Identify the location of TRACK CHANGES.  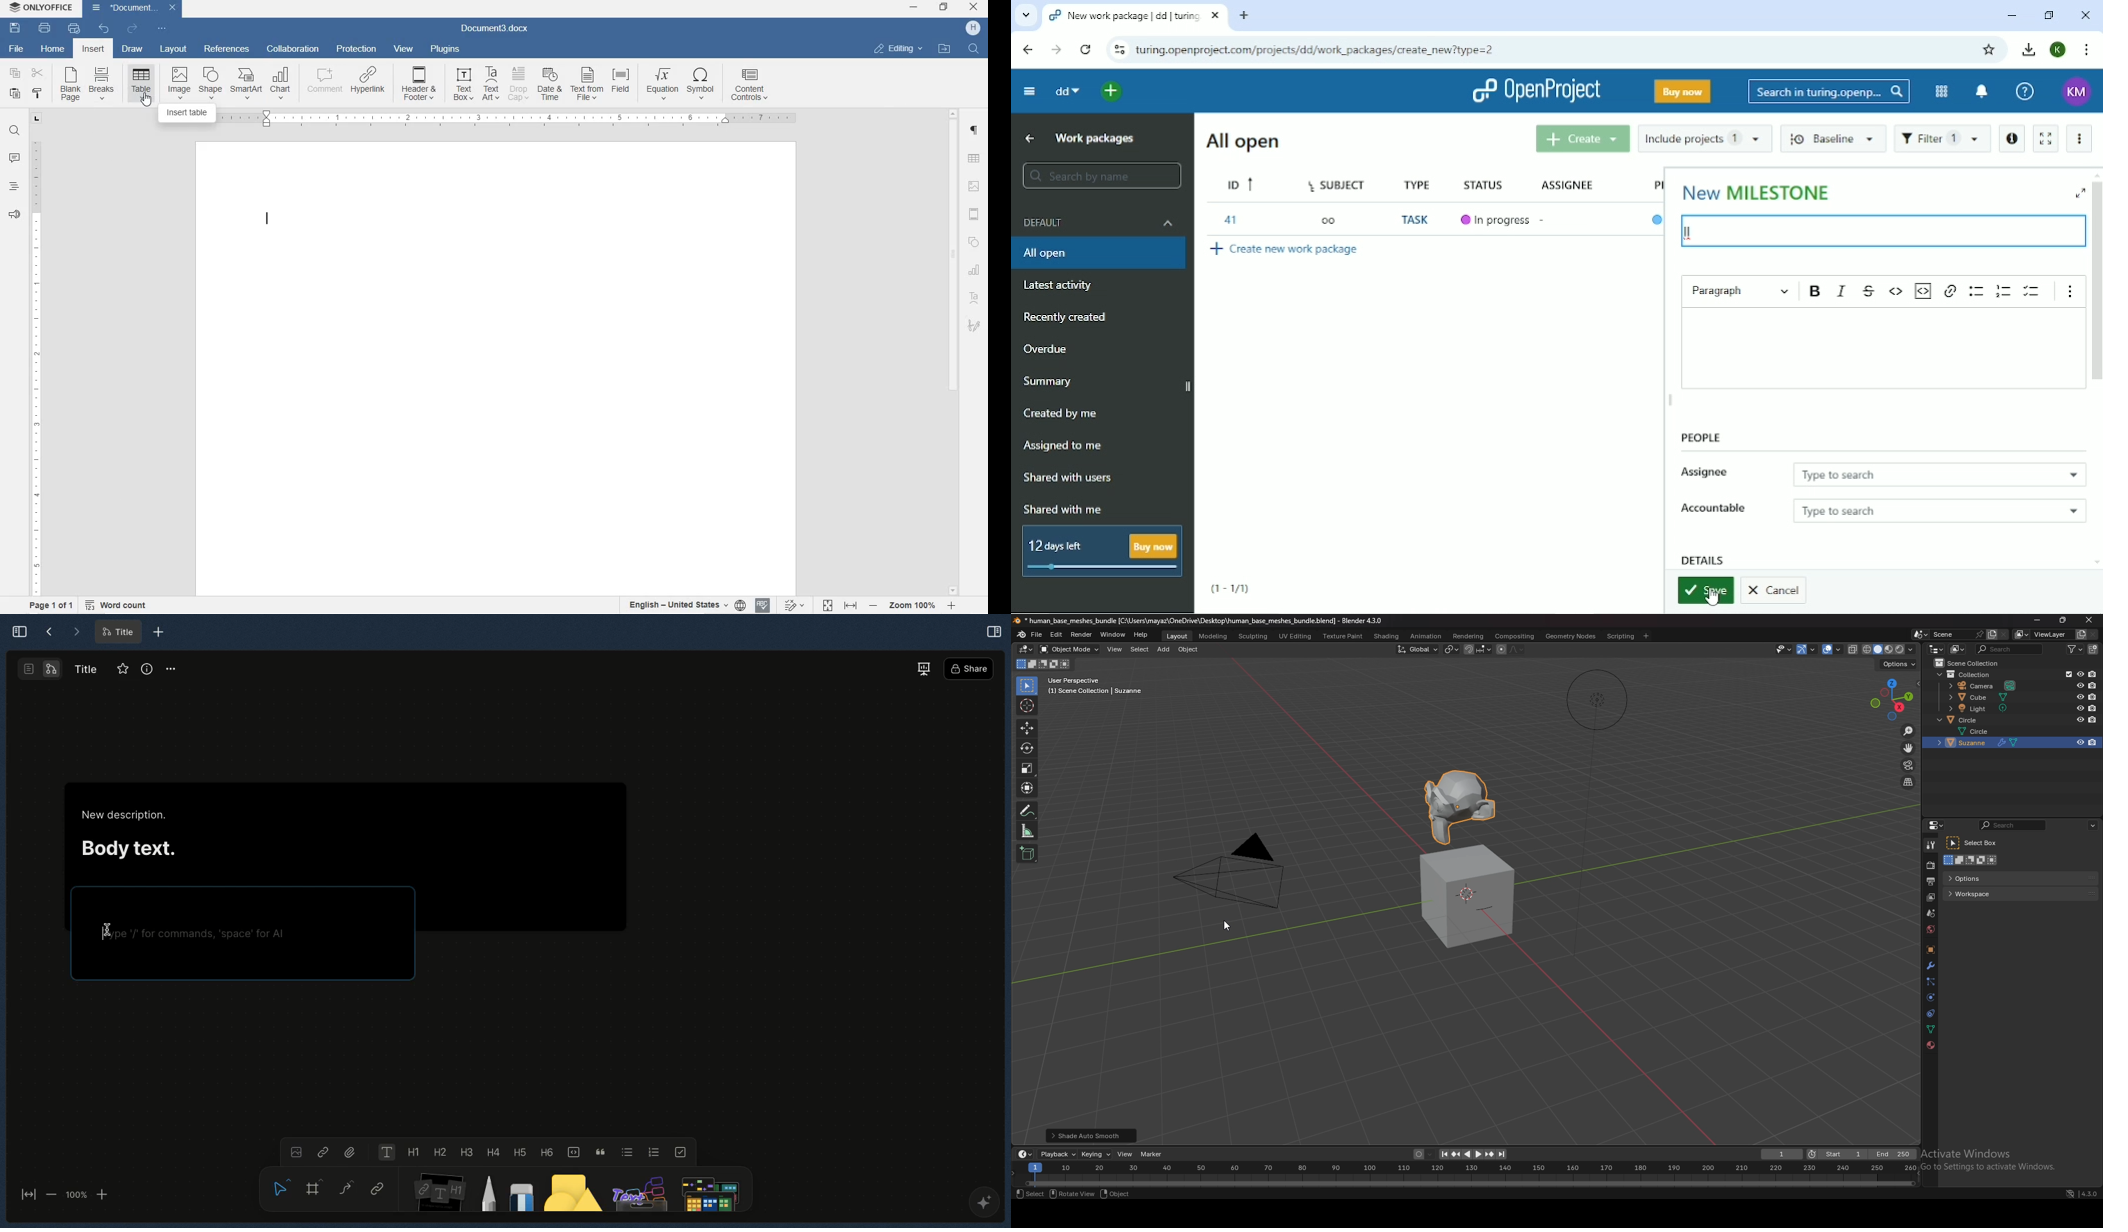
(793, 605).